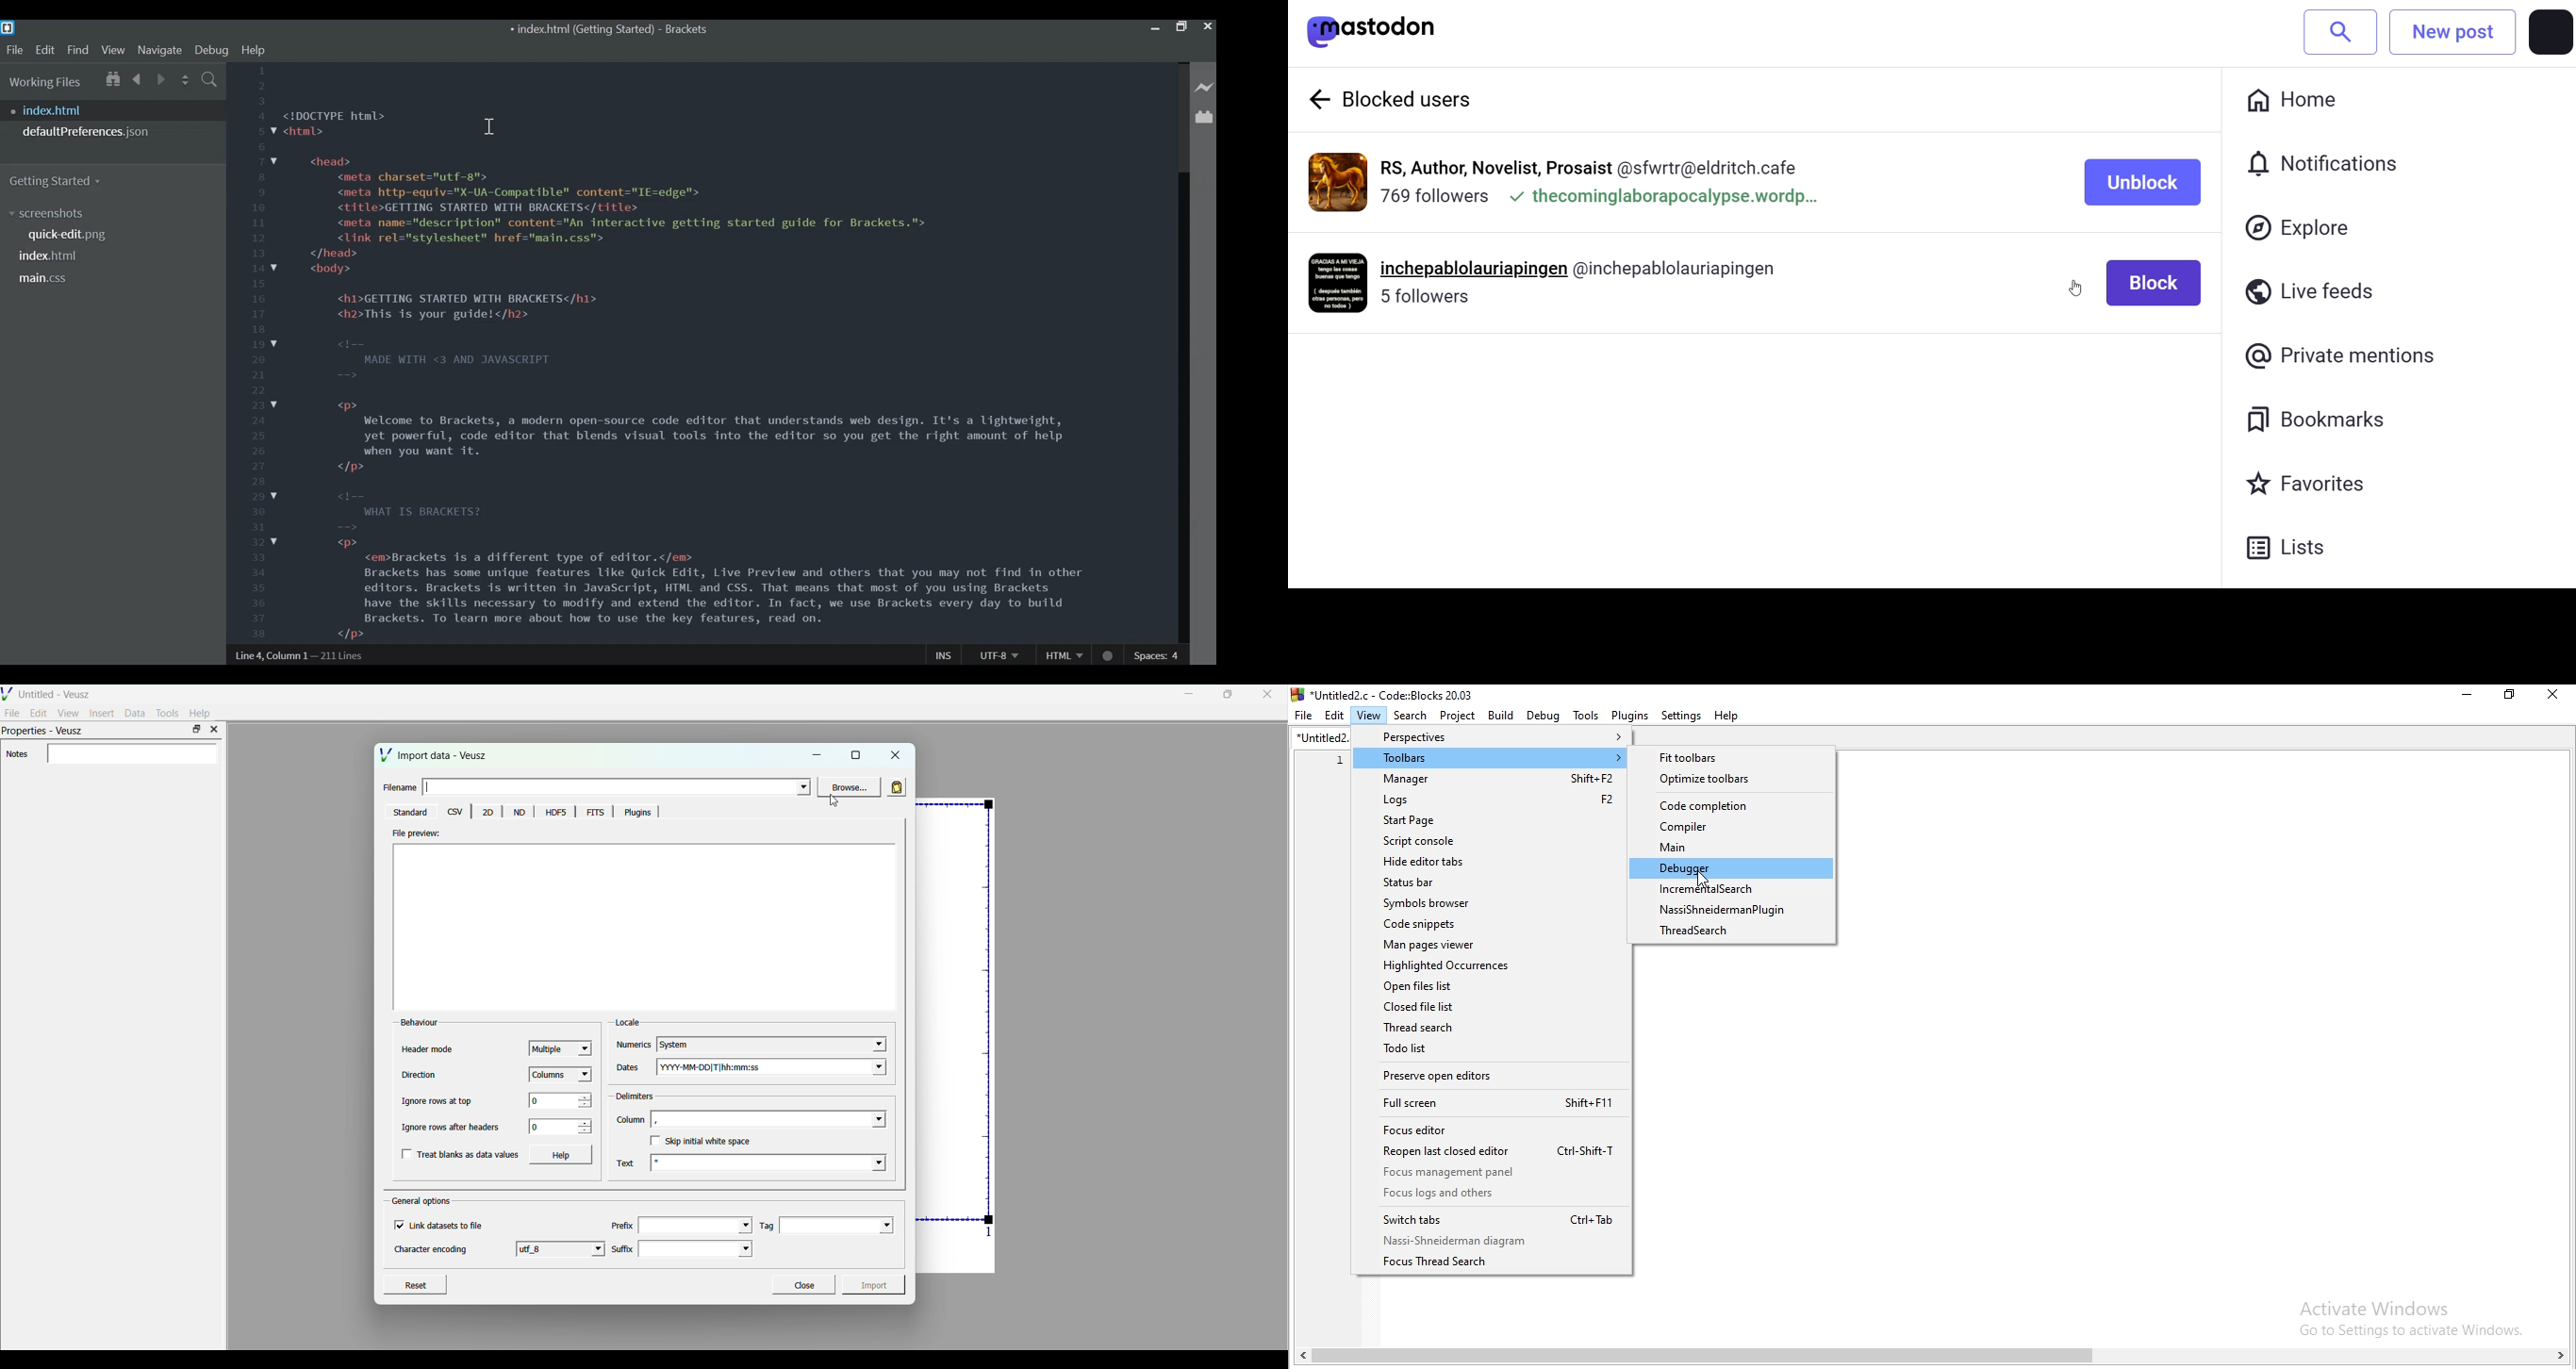 This screenshot has width=2576, height=1372. What do you see at coordinates (772, 1044) in the screenshot?
I see `System` at bounding box center [772, 1044].